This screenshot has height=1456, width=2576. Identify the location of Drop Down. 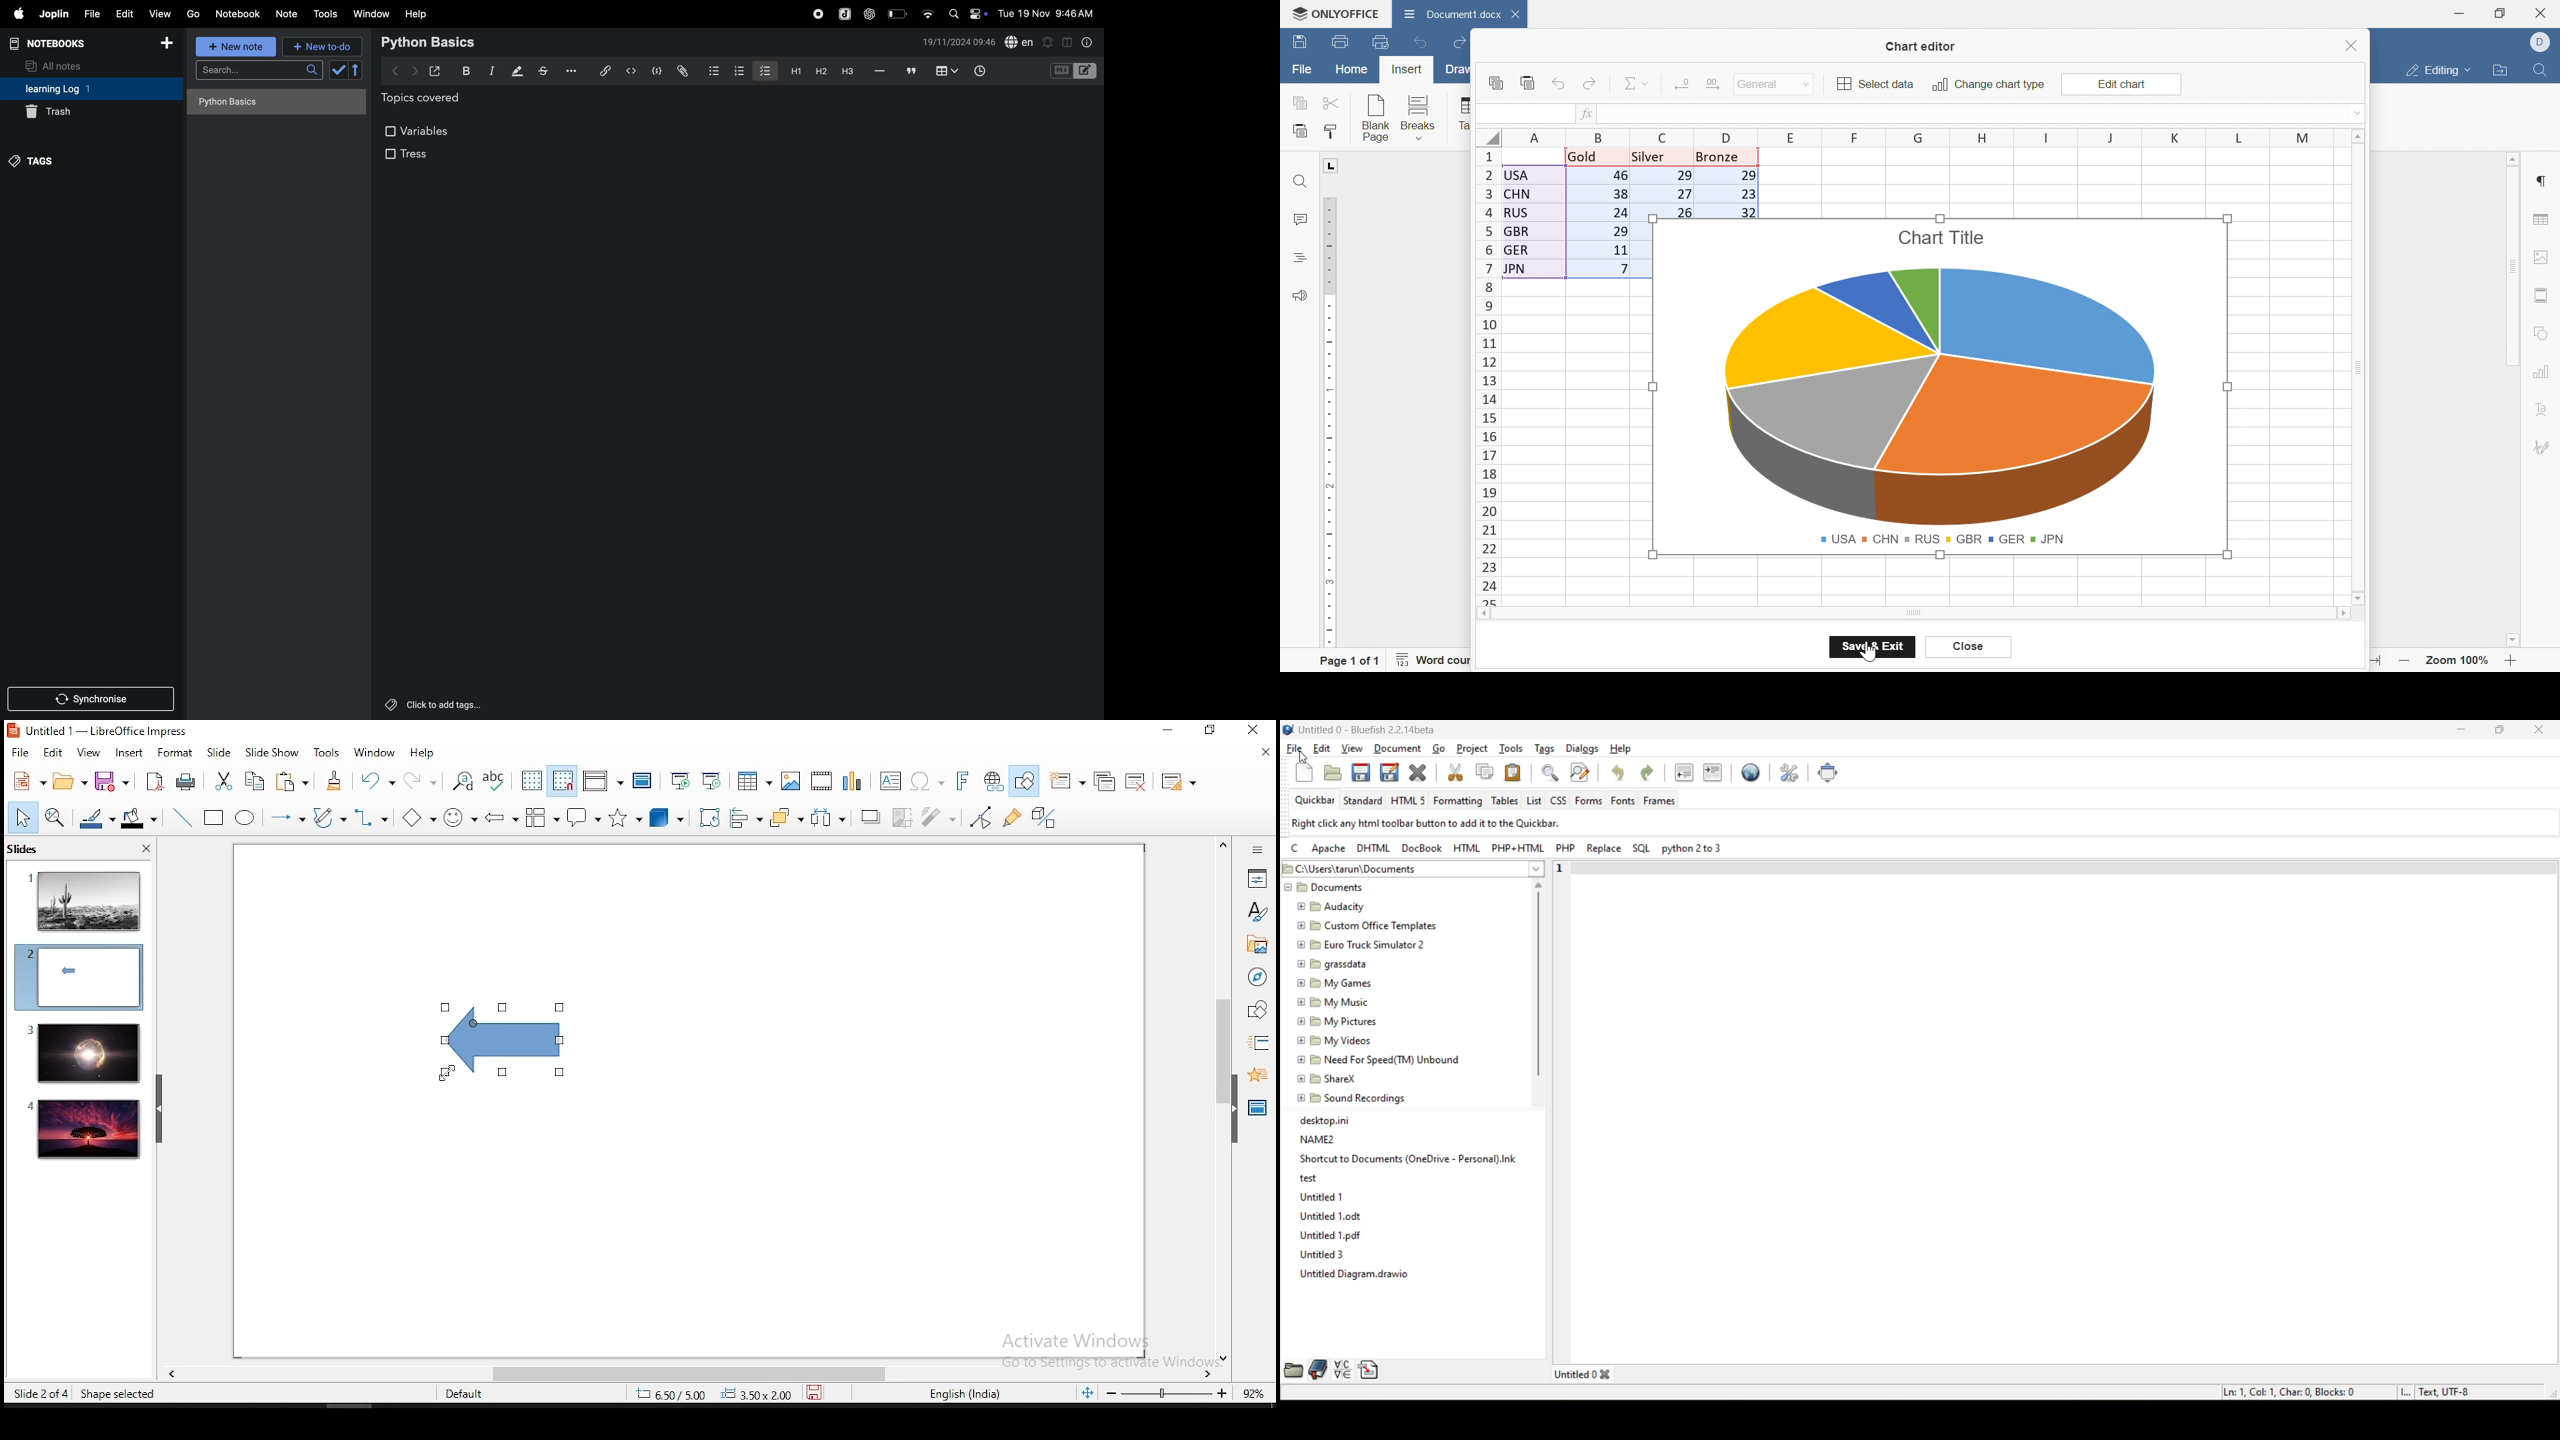
(1647, 85).